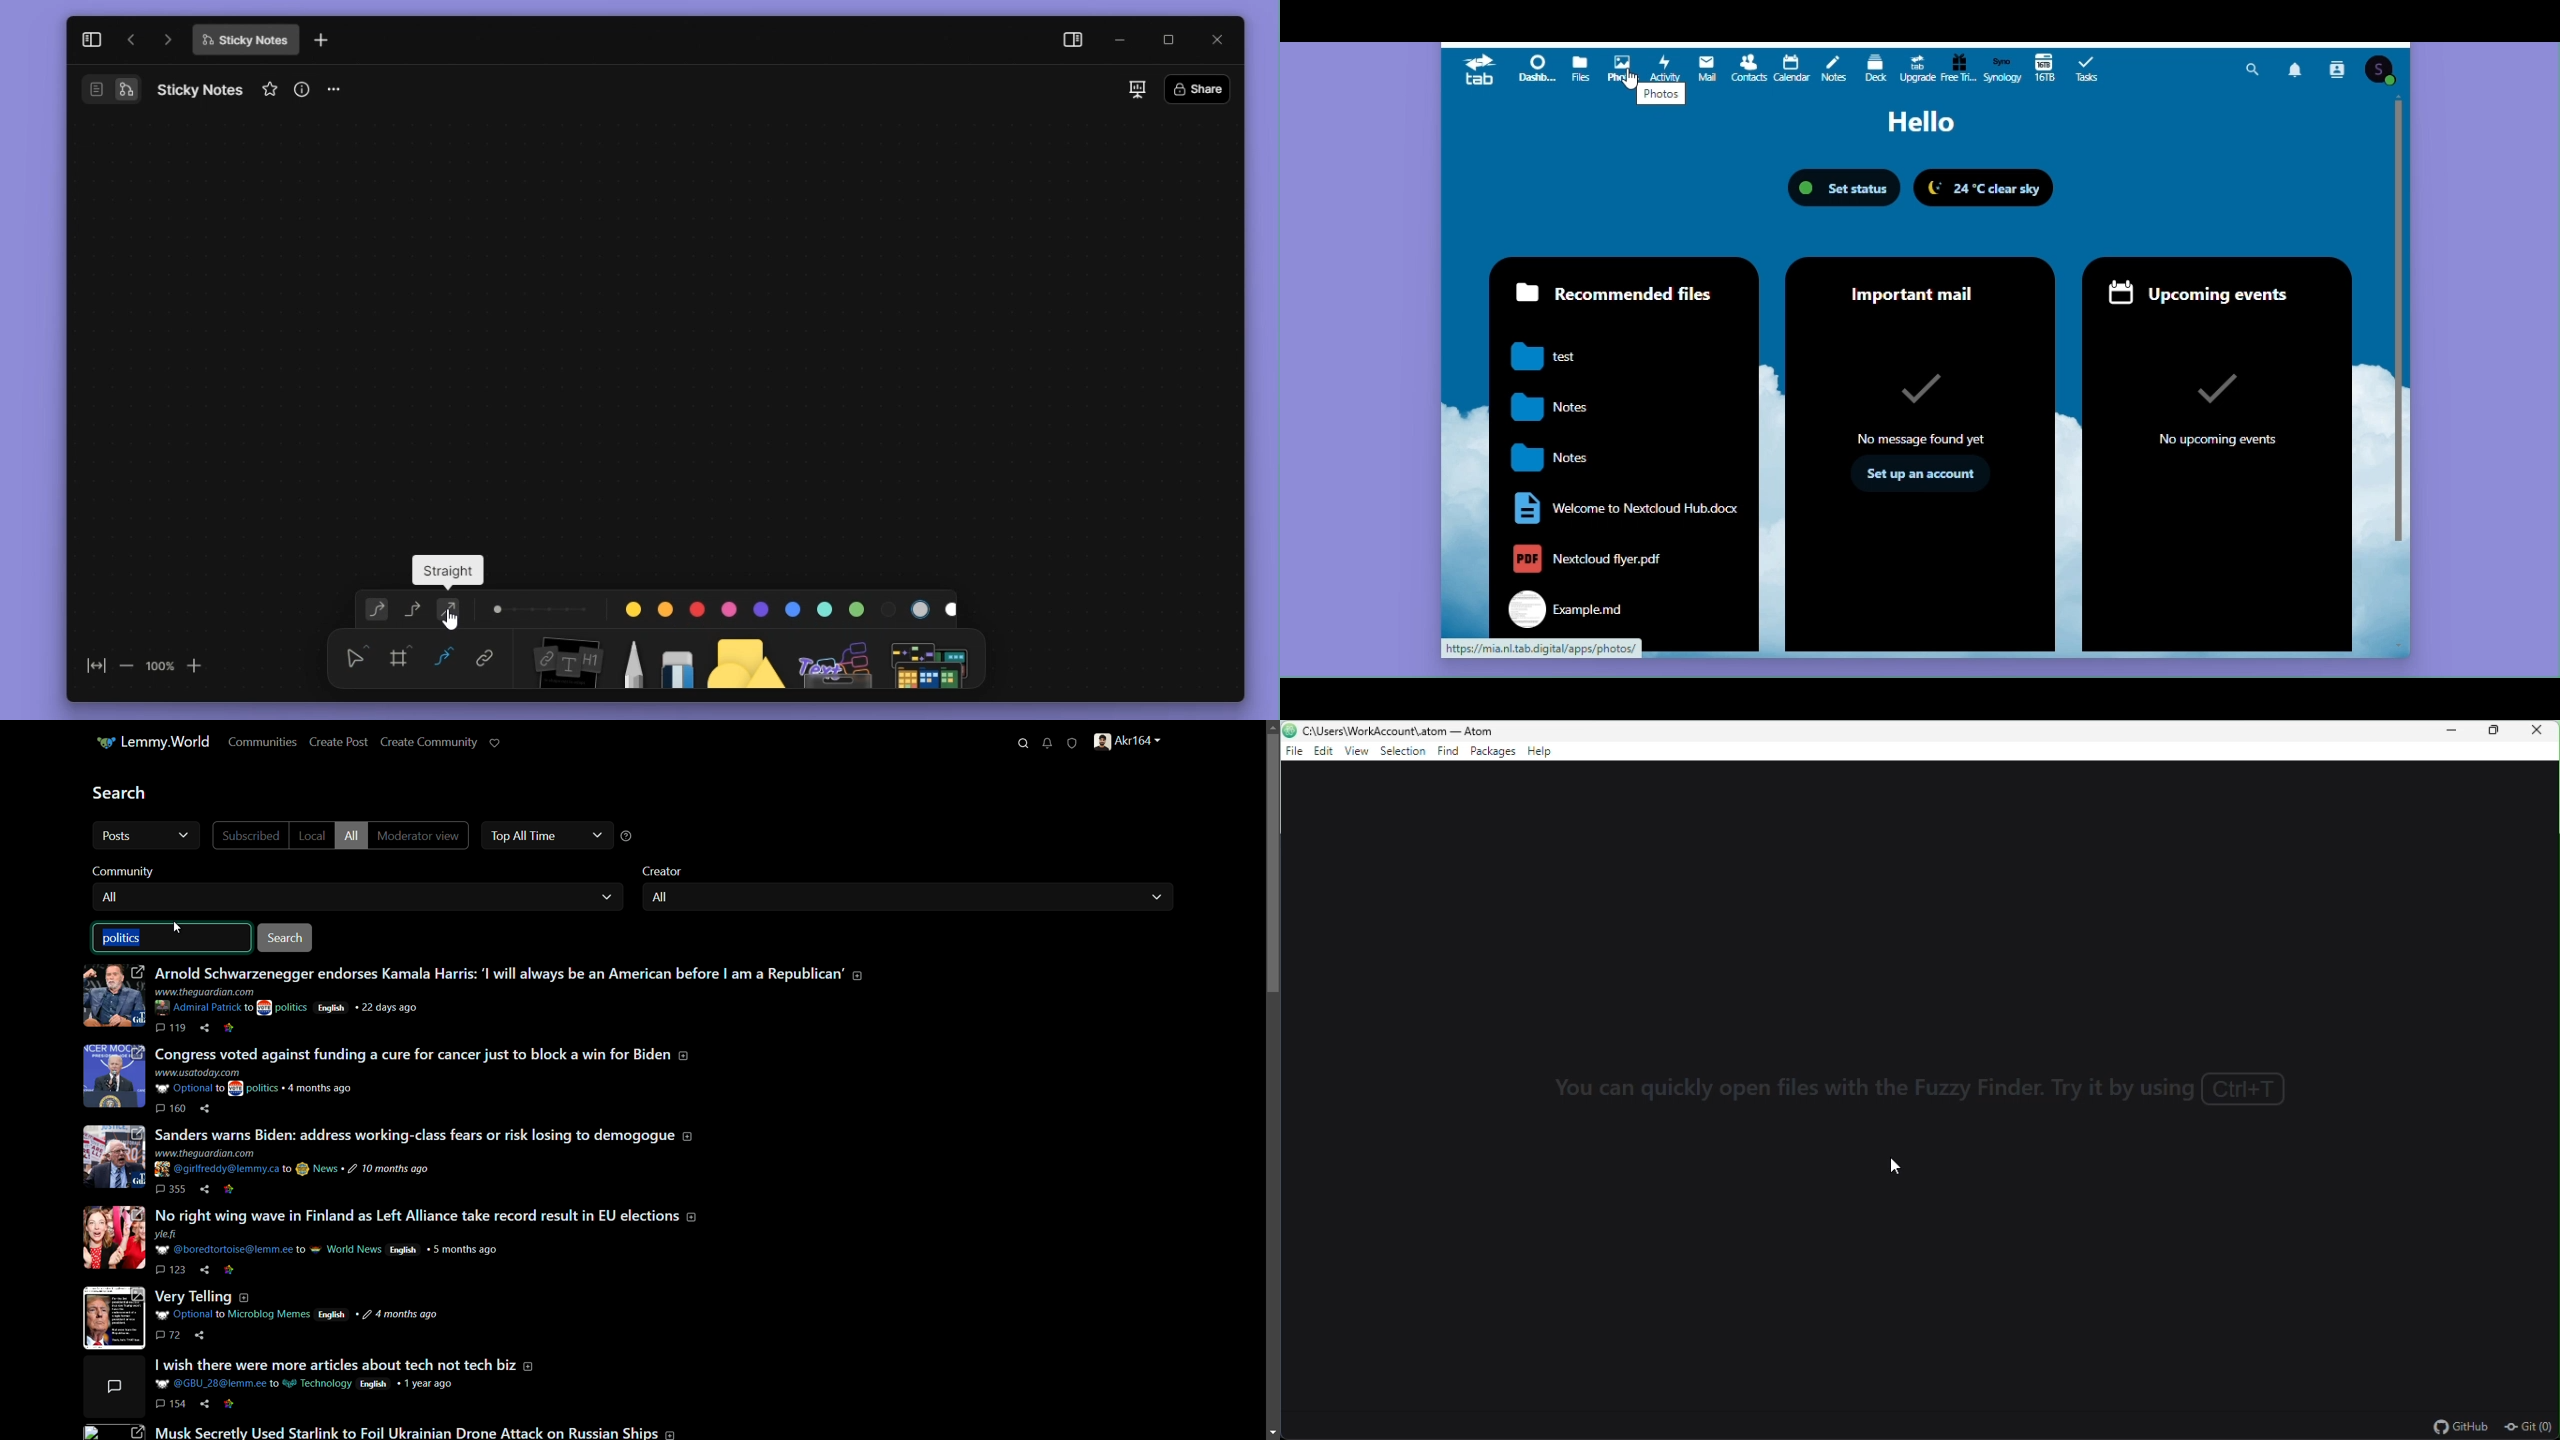 The width and height of the screenshot is (2576, 1456). Describe the element at coordinates (403, 656) in the screenshot. I see `frame` at that location.